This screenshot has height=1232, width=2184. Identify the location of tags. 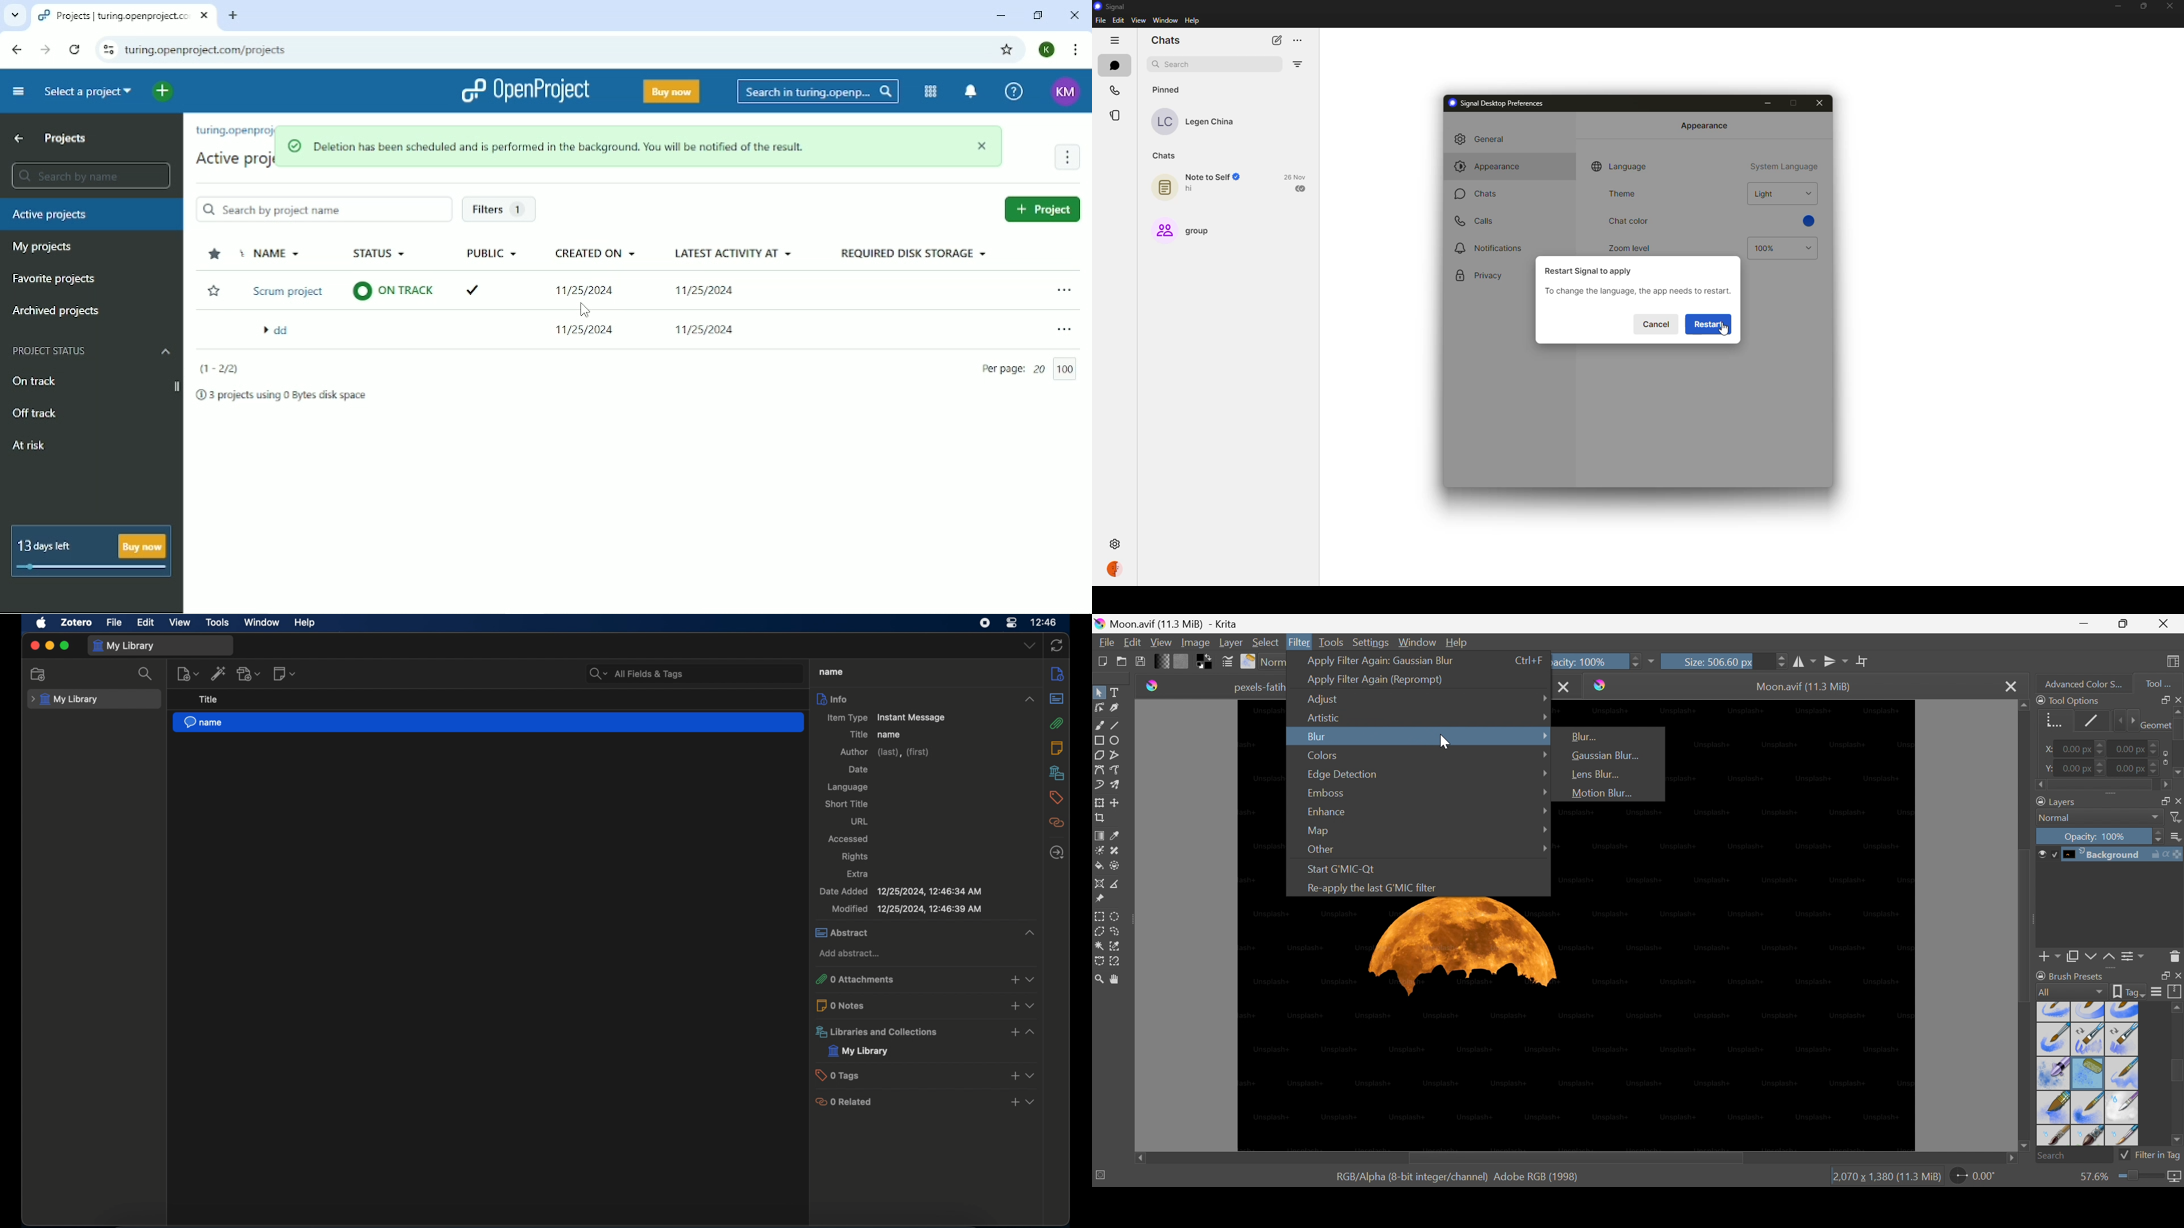
(1057, 798).